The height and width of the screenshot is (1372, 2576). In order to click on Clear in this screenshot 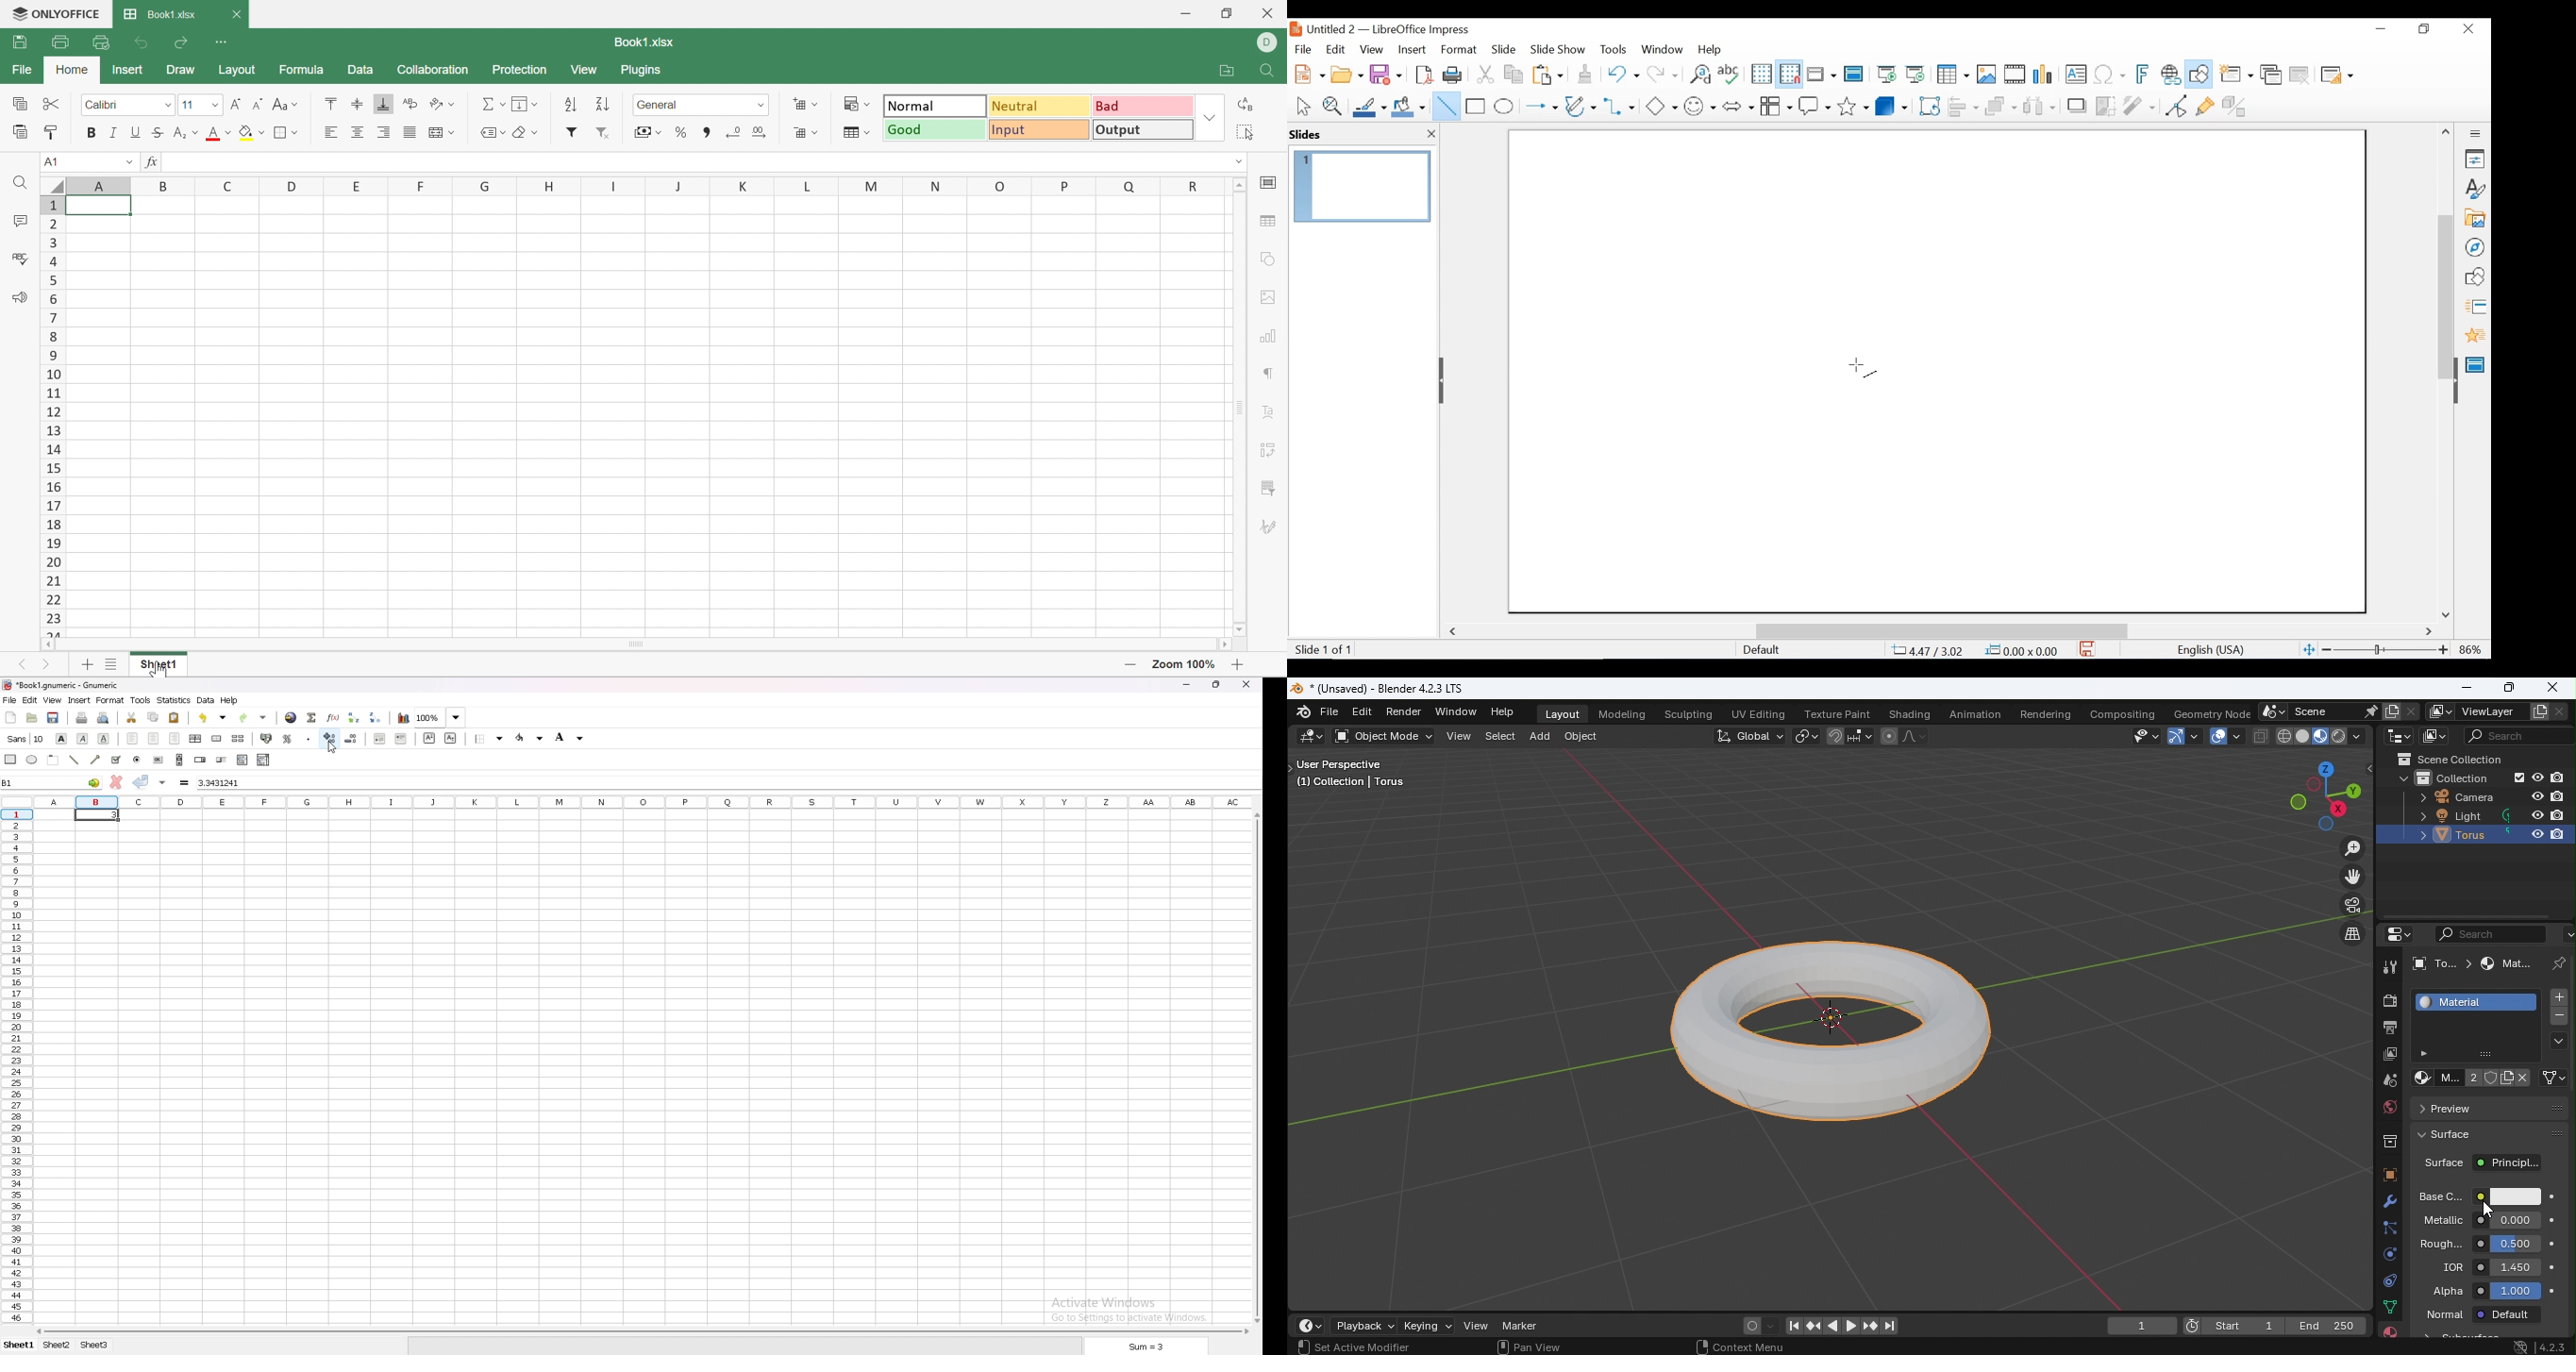, I will do `click(524, 133)`.